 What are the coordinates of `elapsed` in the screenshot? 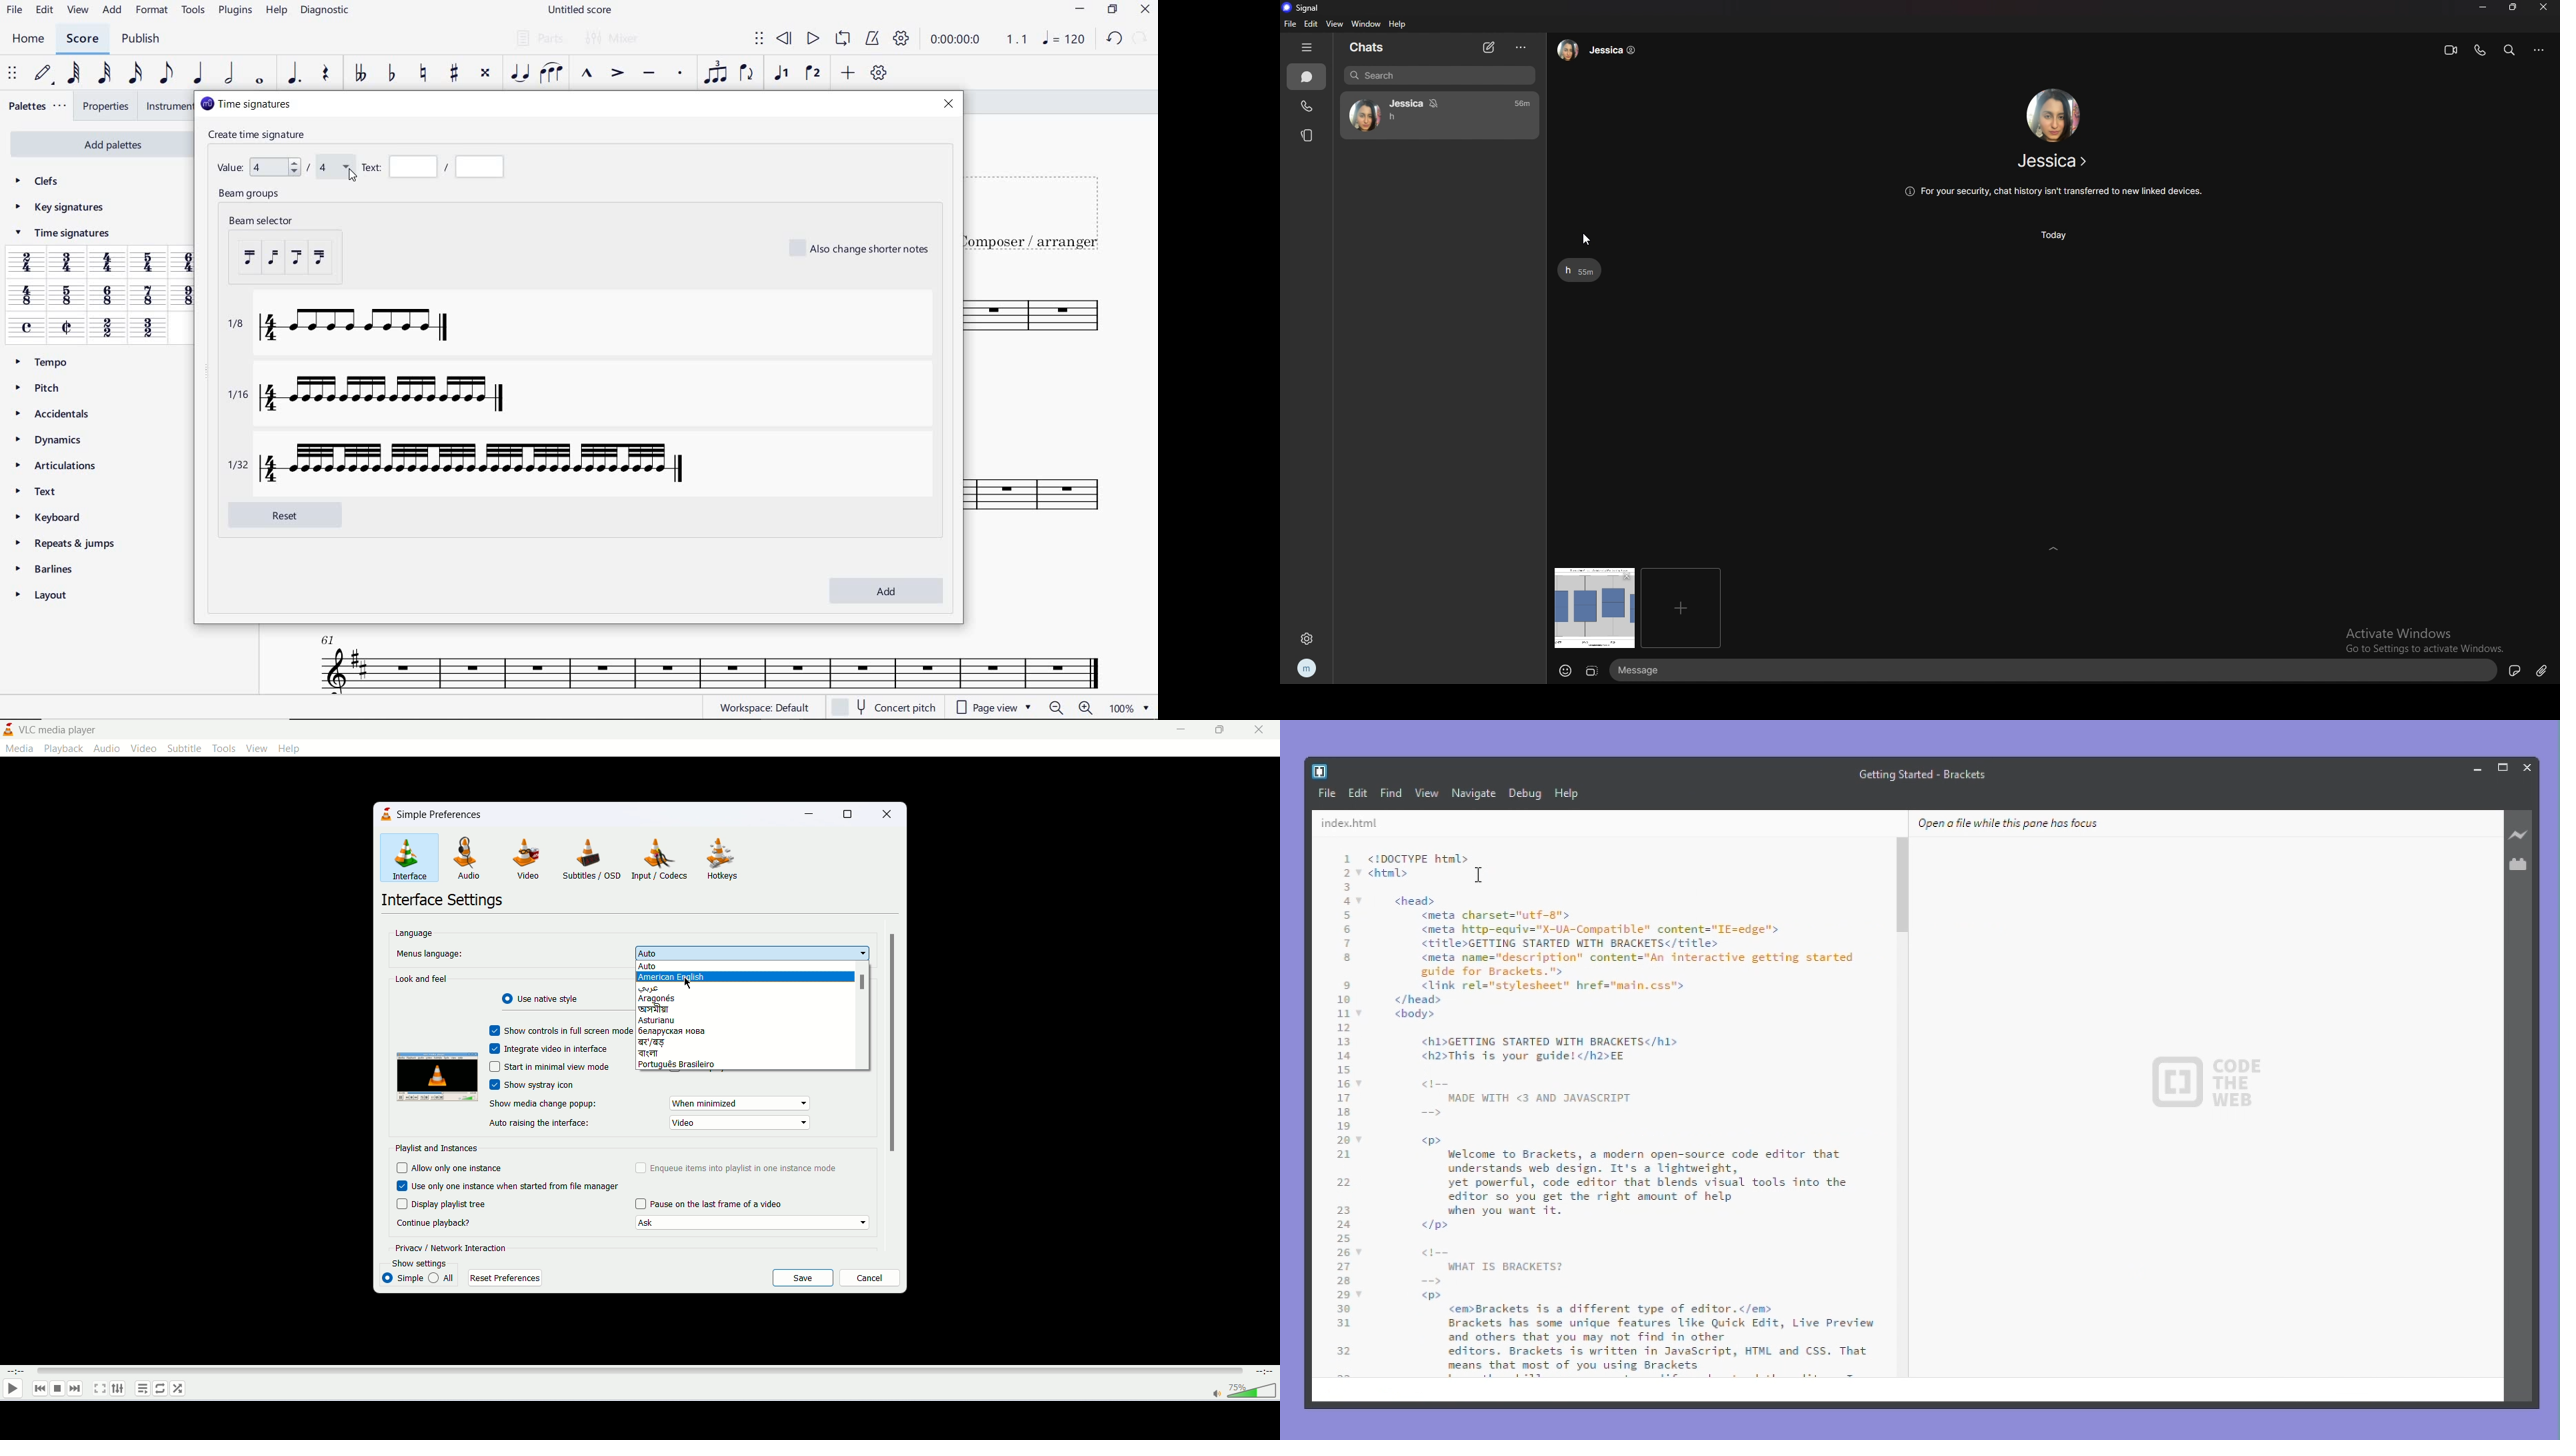 It's located at (17, 1371).